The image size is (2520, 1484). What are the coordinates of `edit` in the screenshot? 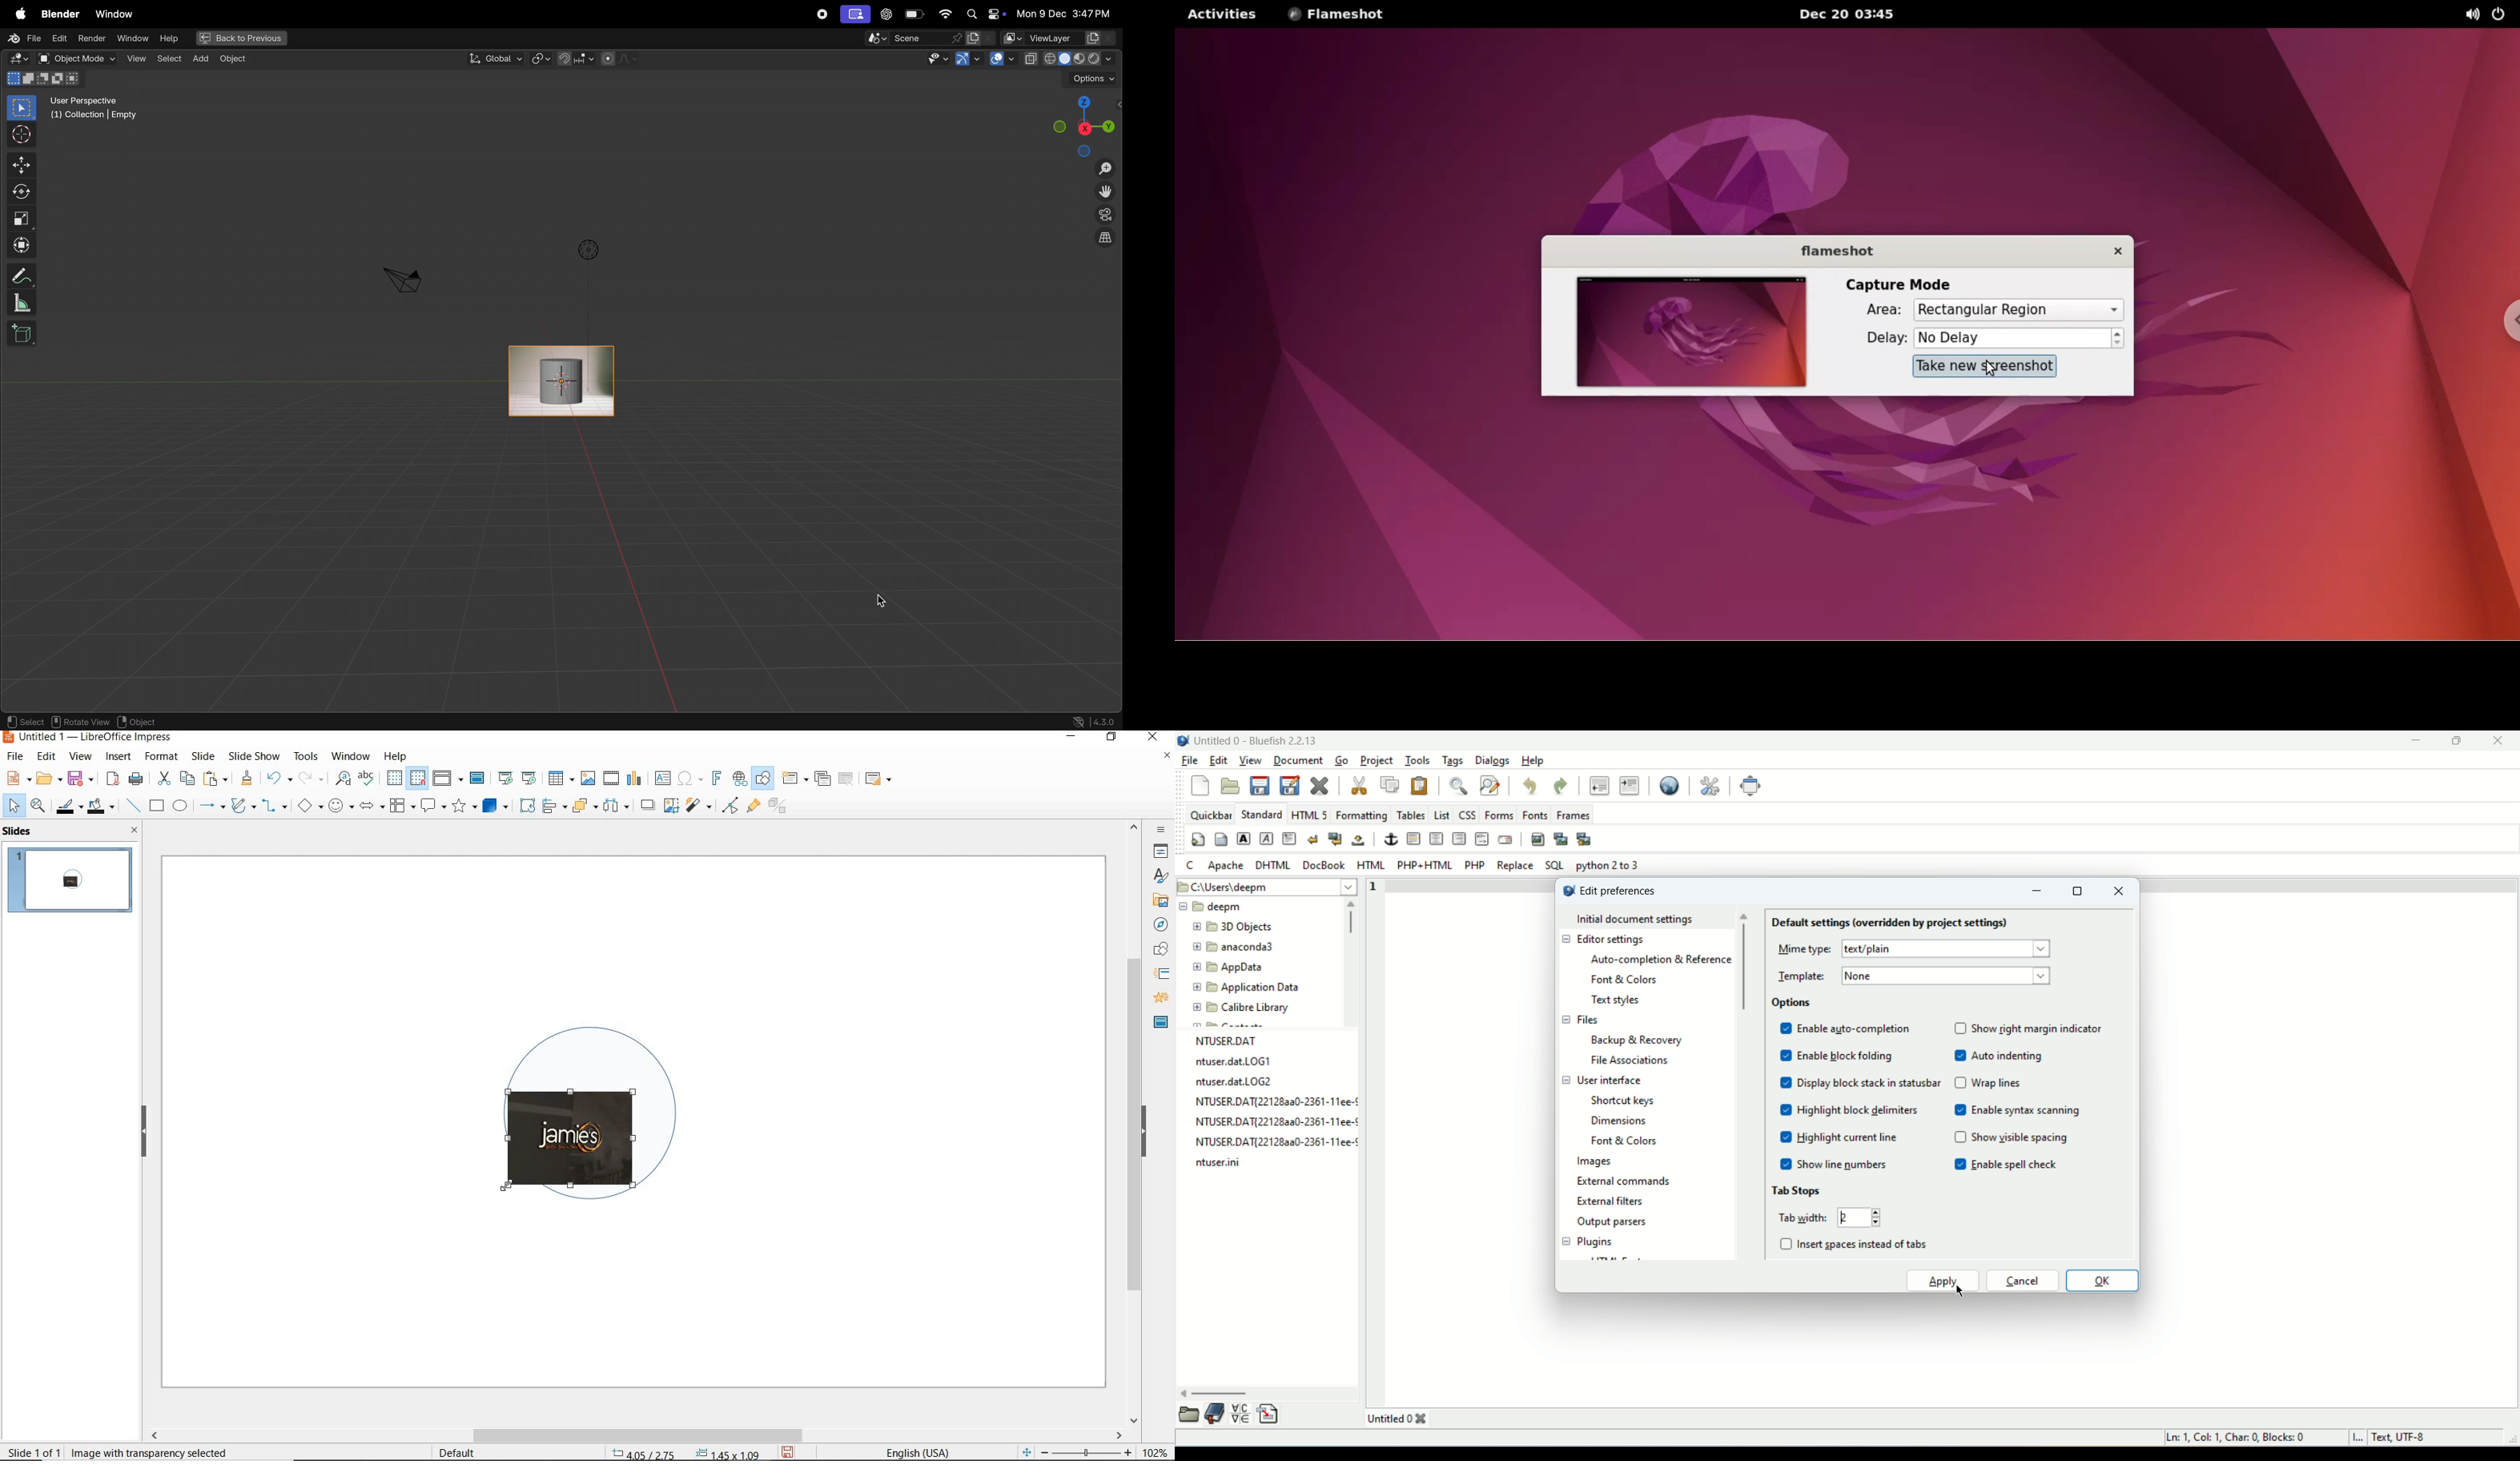 It's located at (1219, 761).